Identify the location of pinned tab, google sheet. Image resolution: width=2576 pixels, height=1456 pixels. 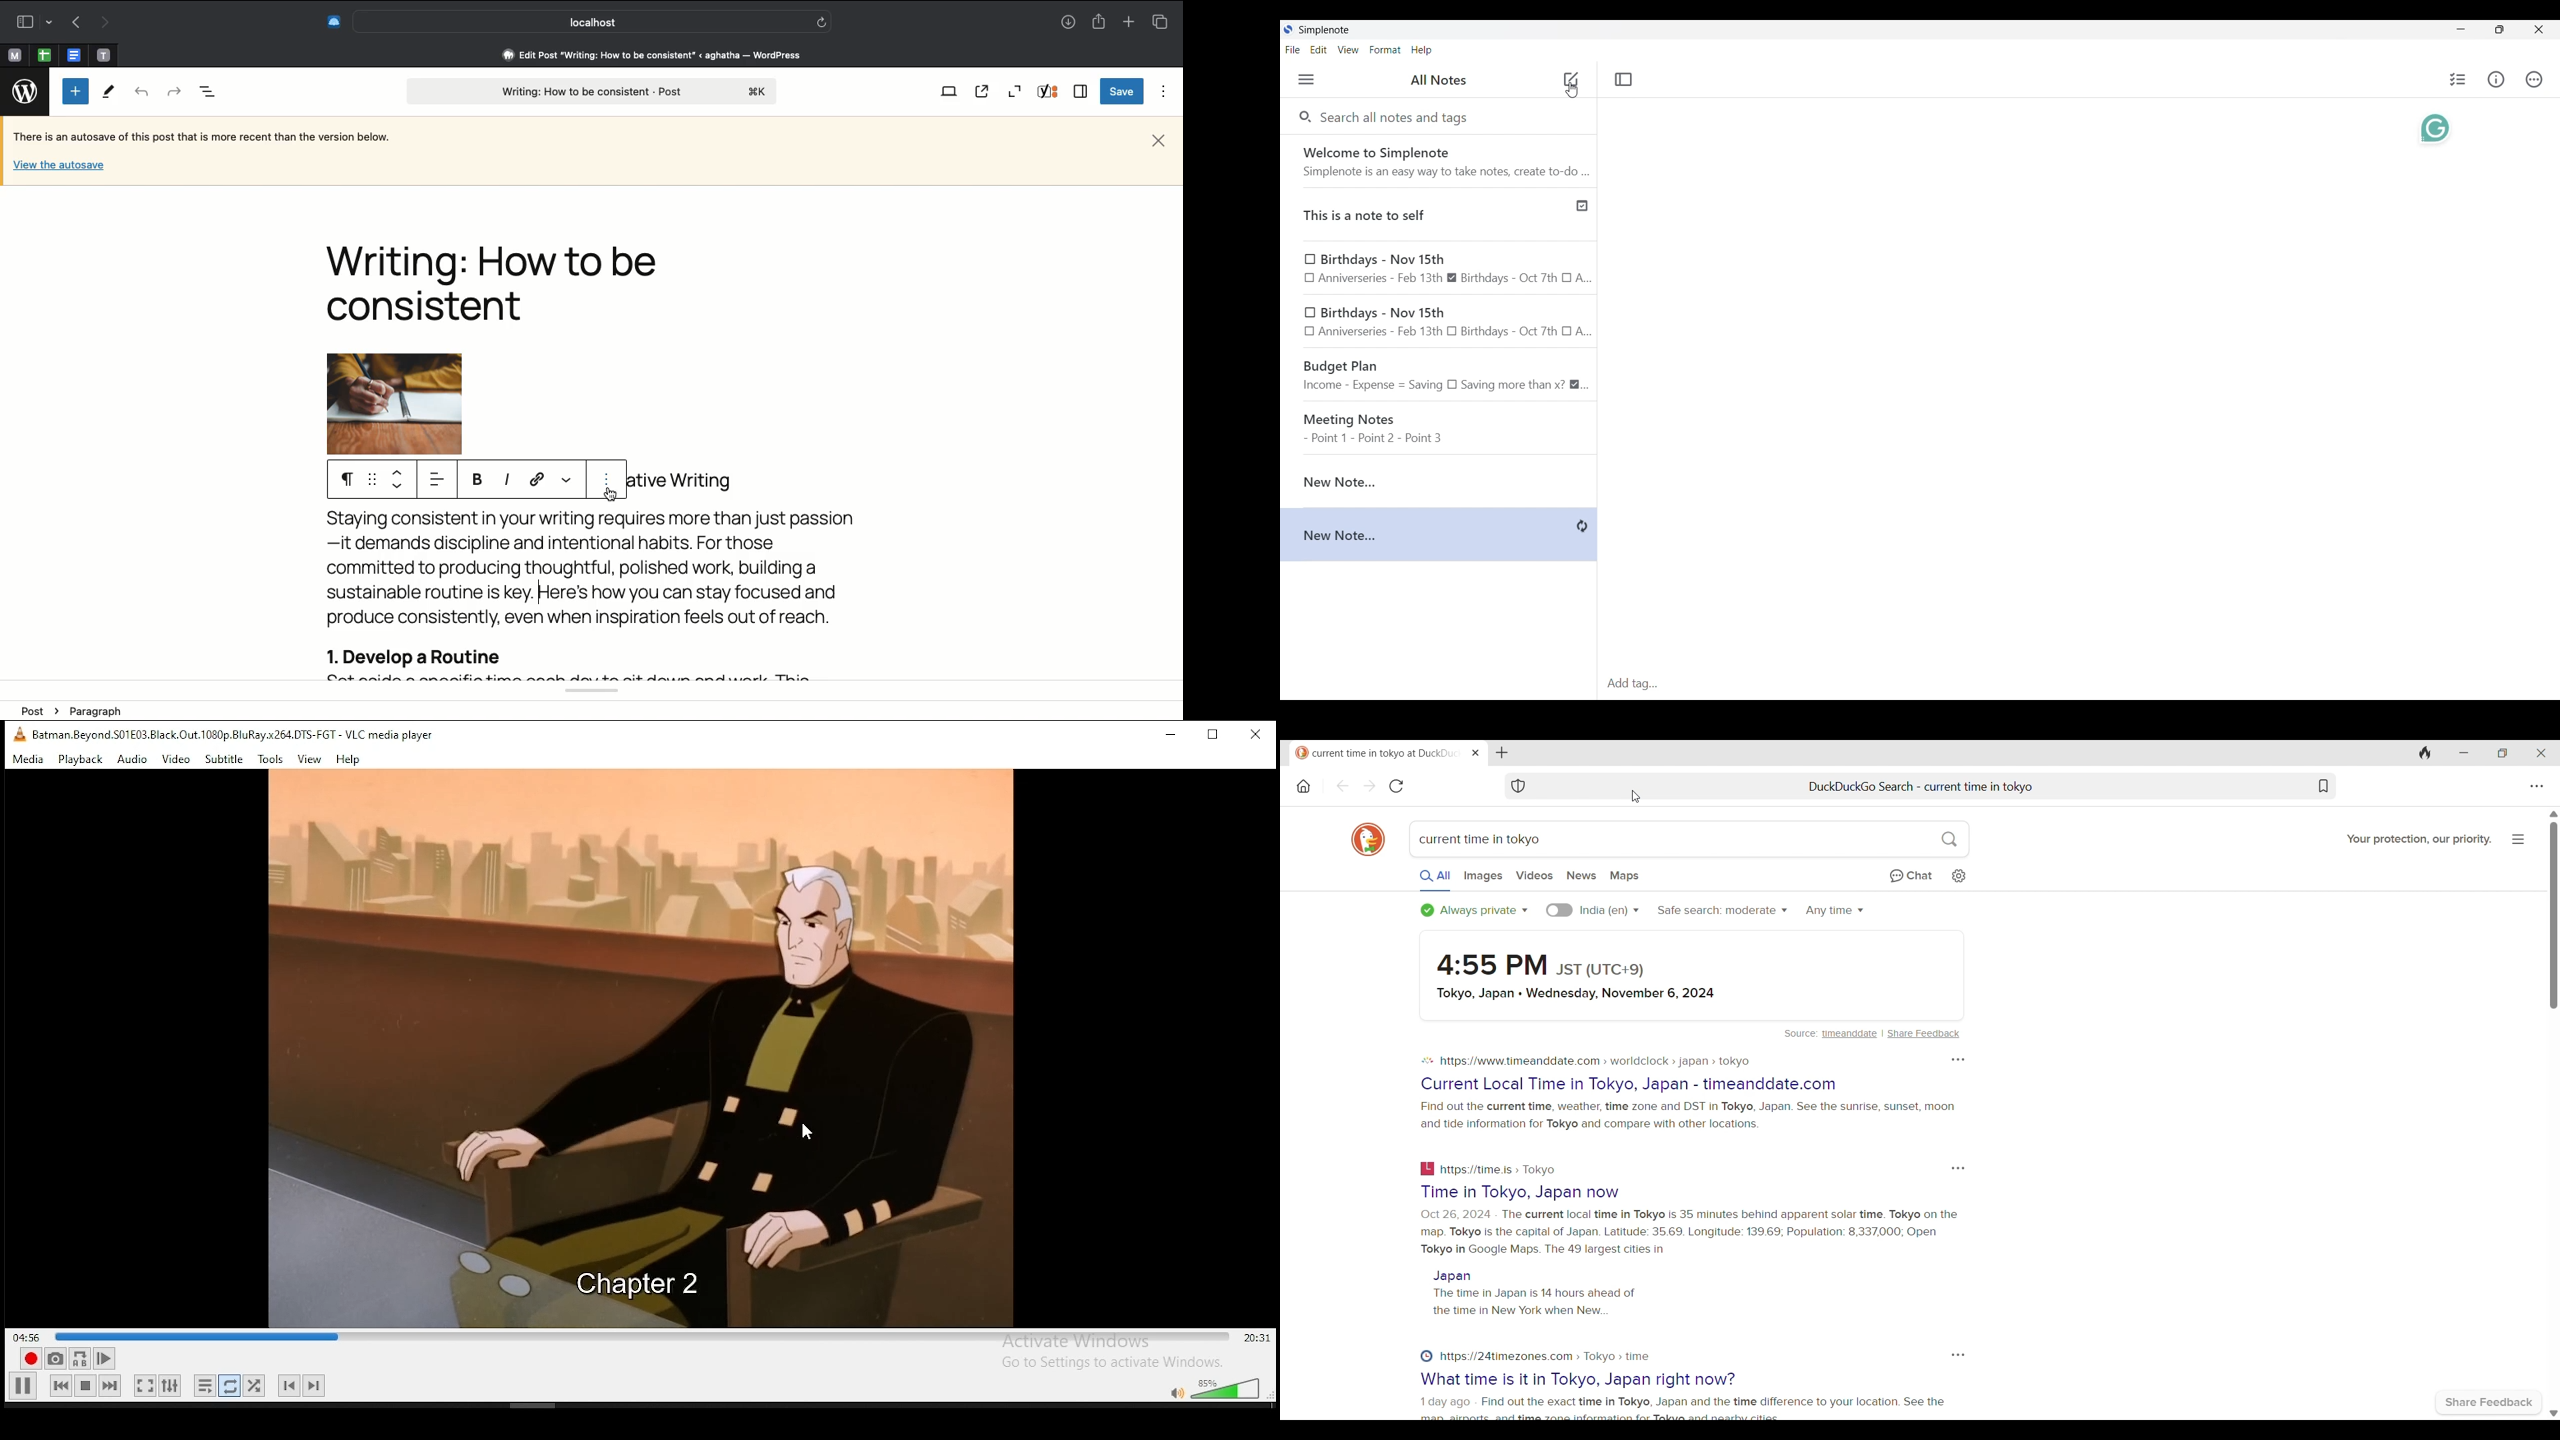
(44, 53).